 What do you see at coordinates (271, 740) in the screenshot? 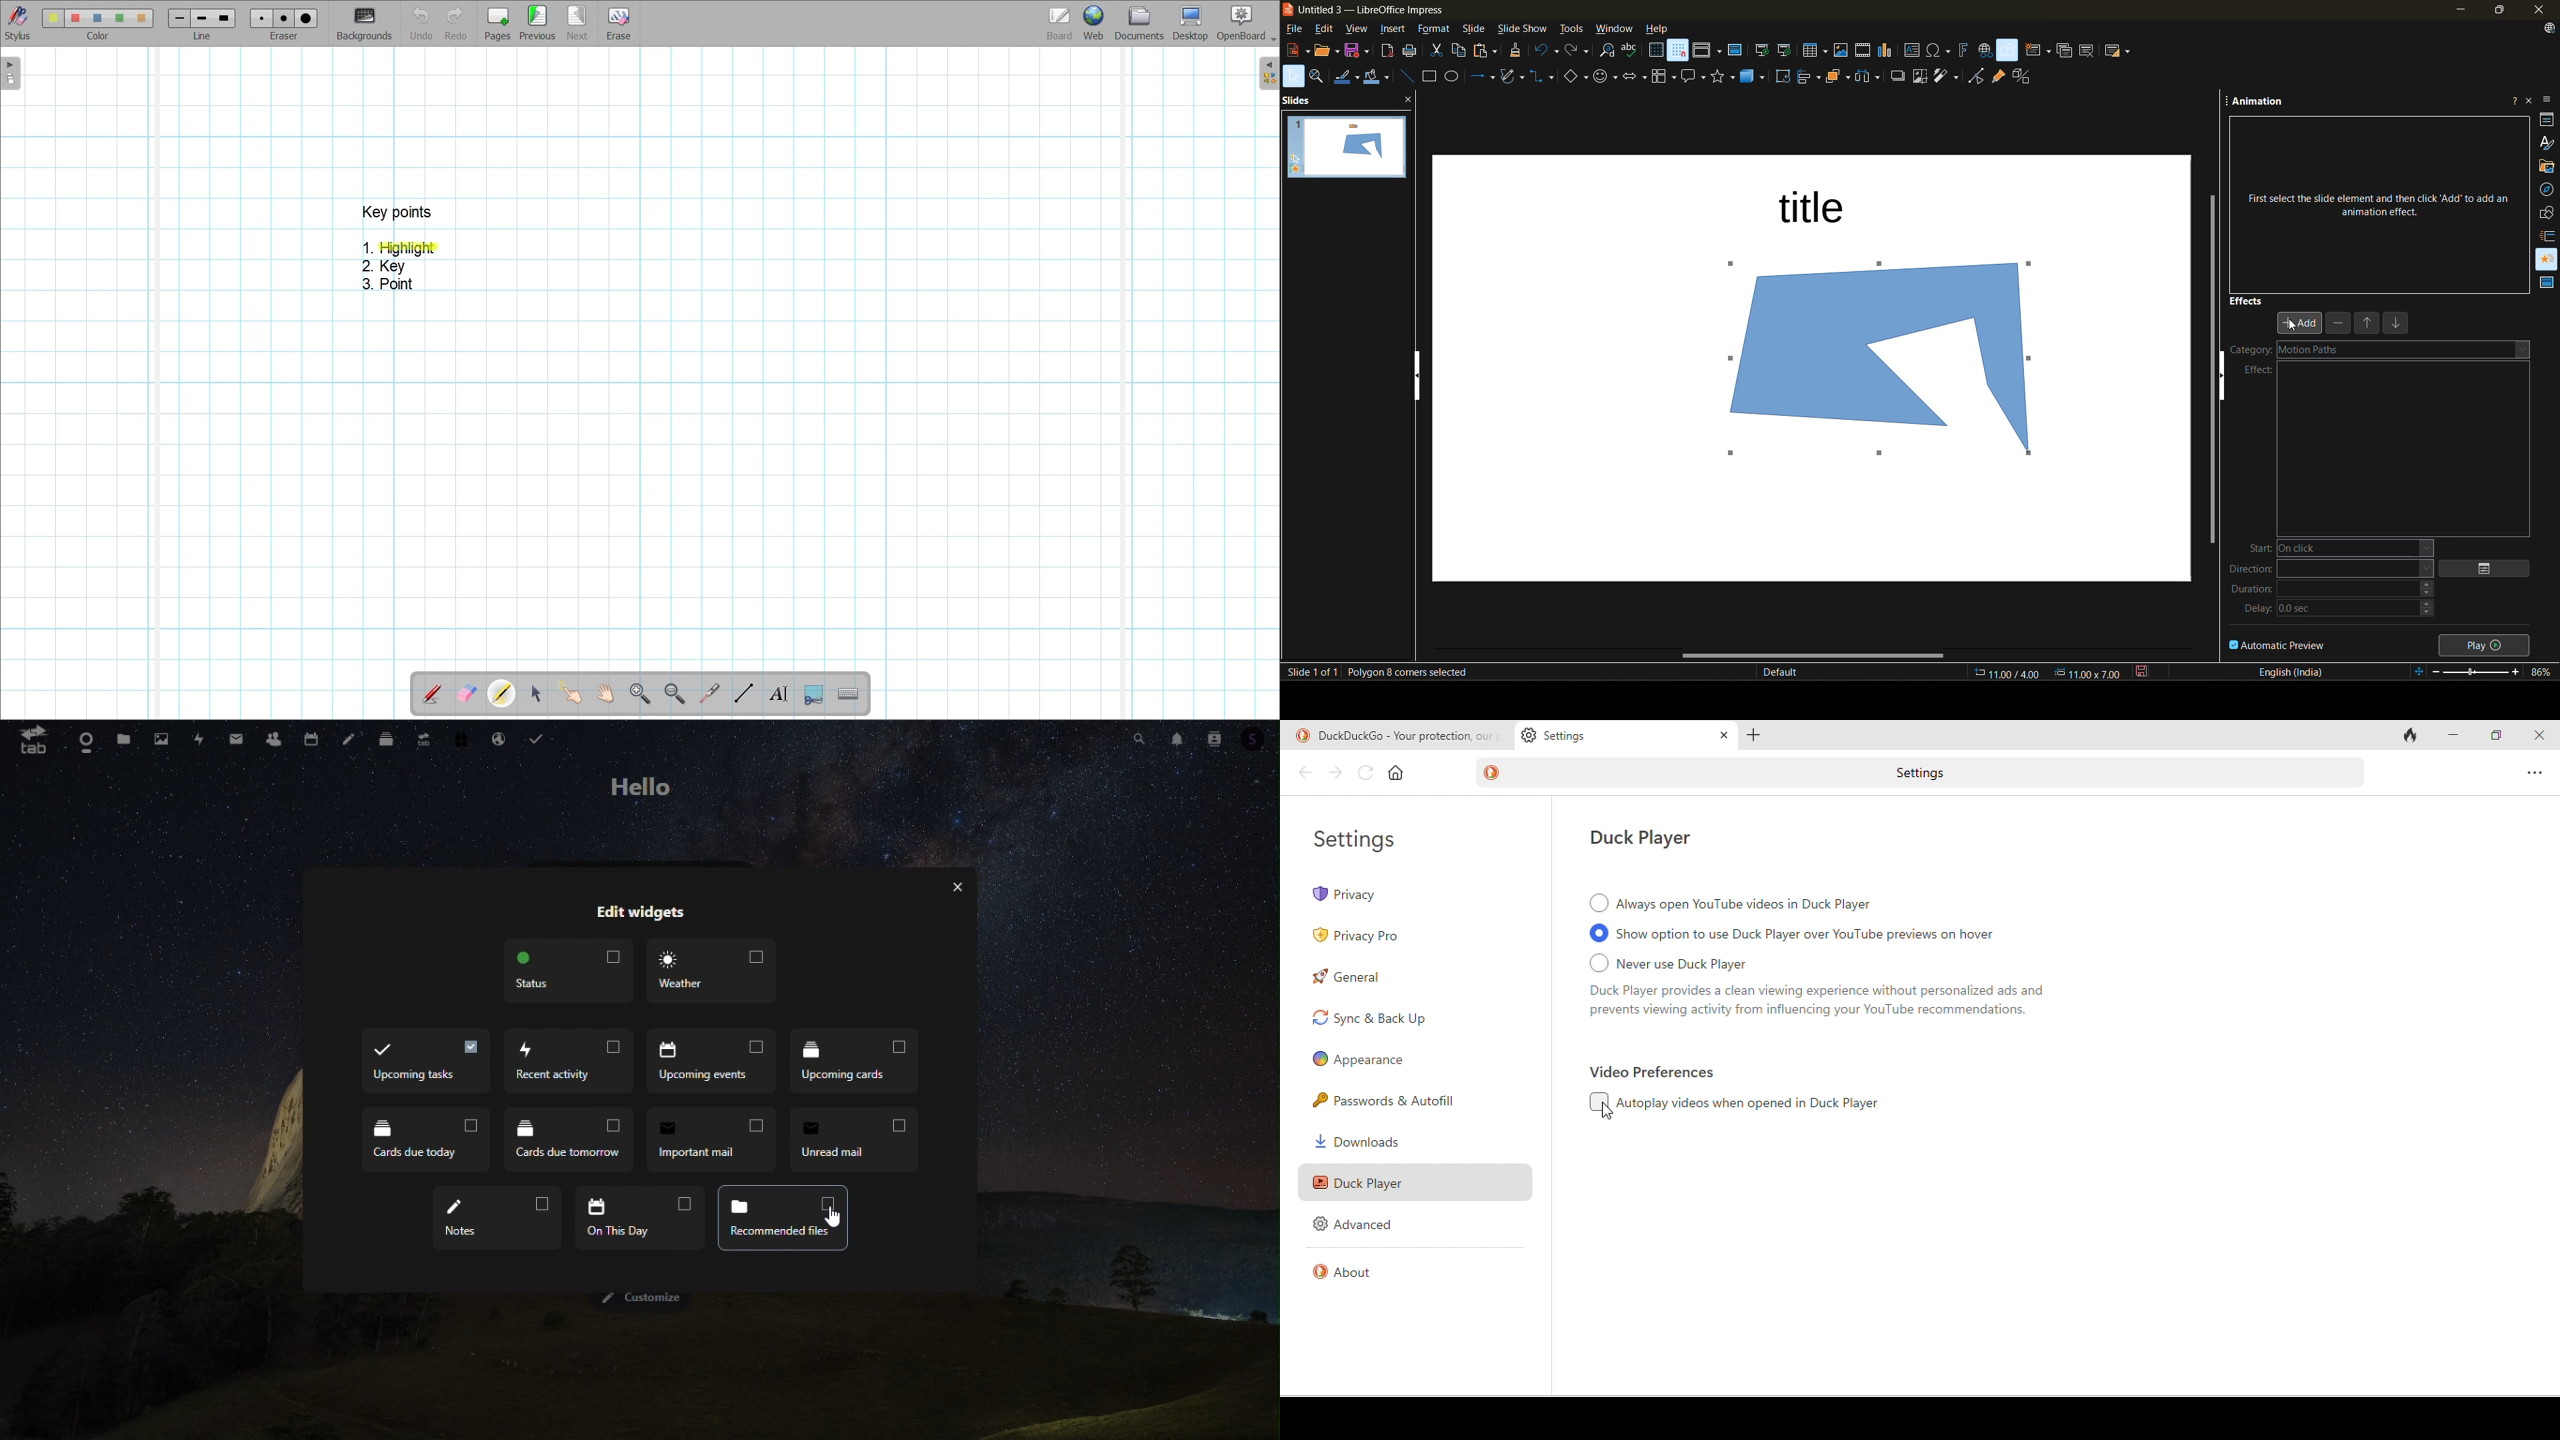
I see `contacts` at bounding box center [271, 740].